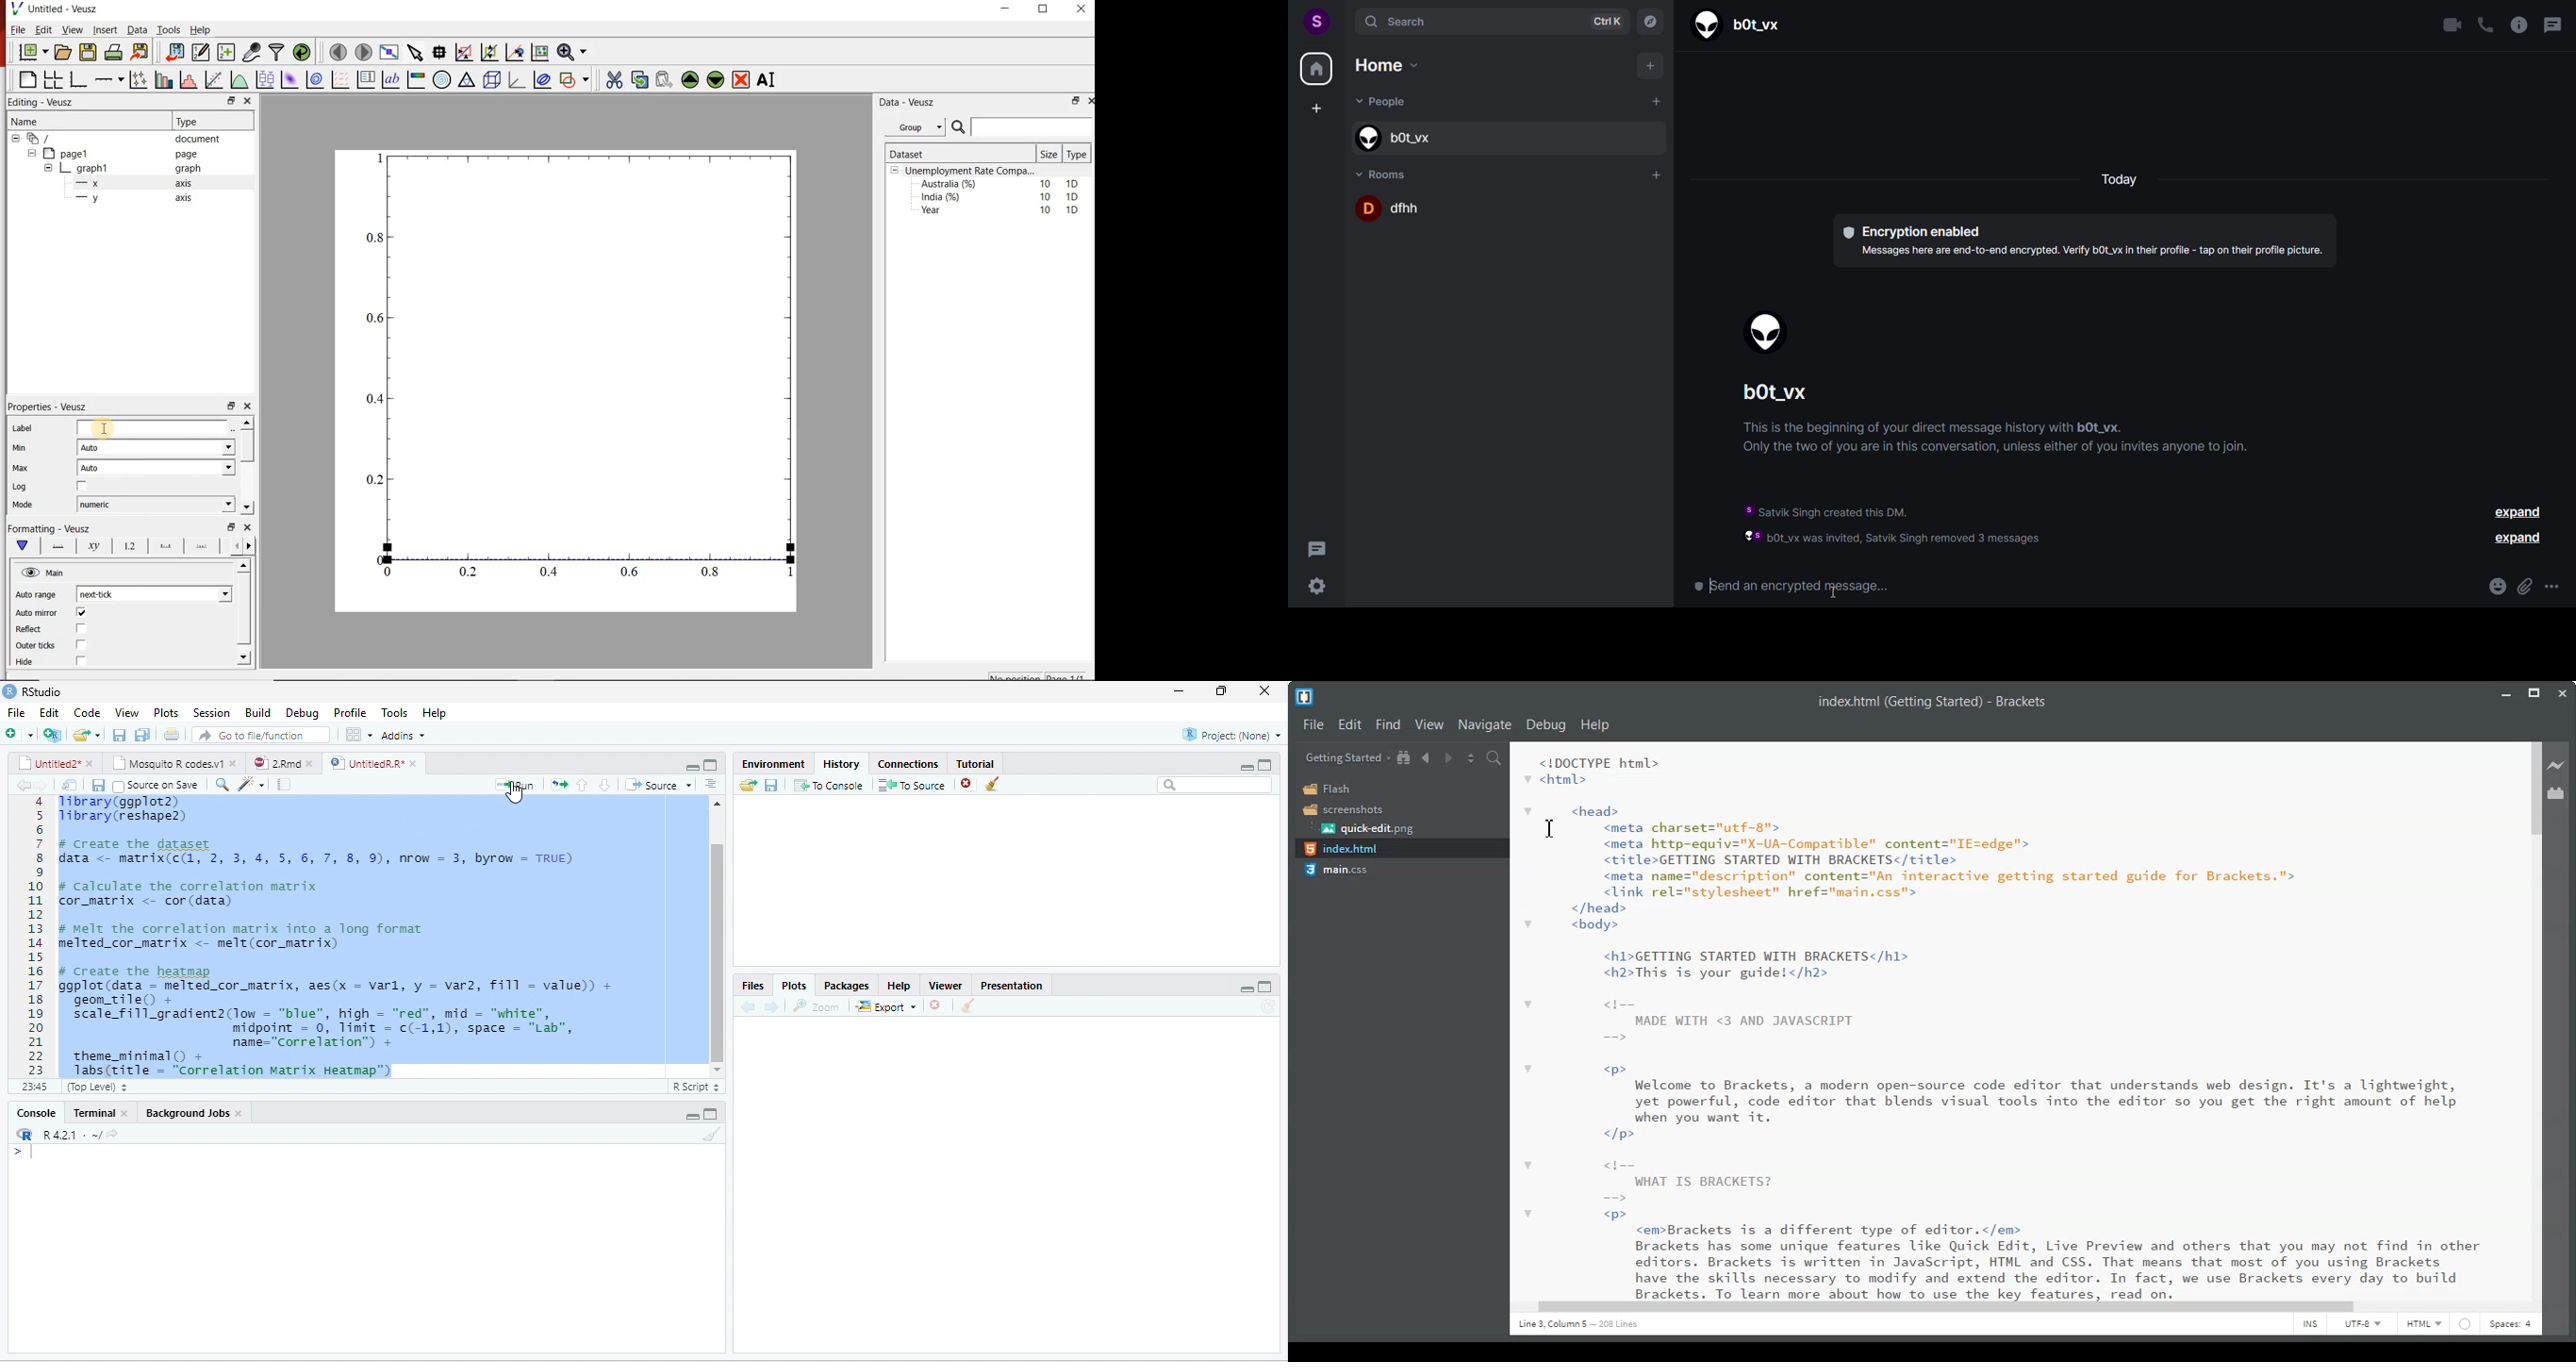  Describe the element at coordinates (171, 734) in the screenshot. I see `document` at that location.